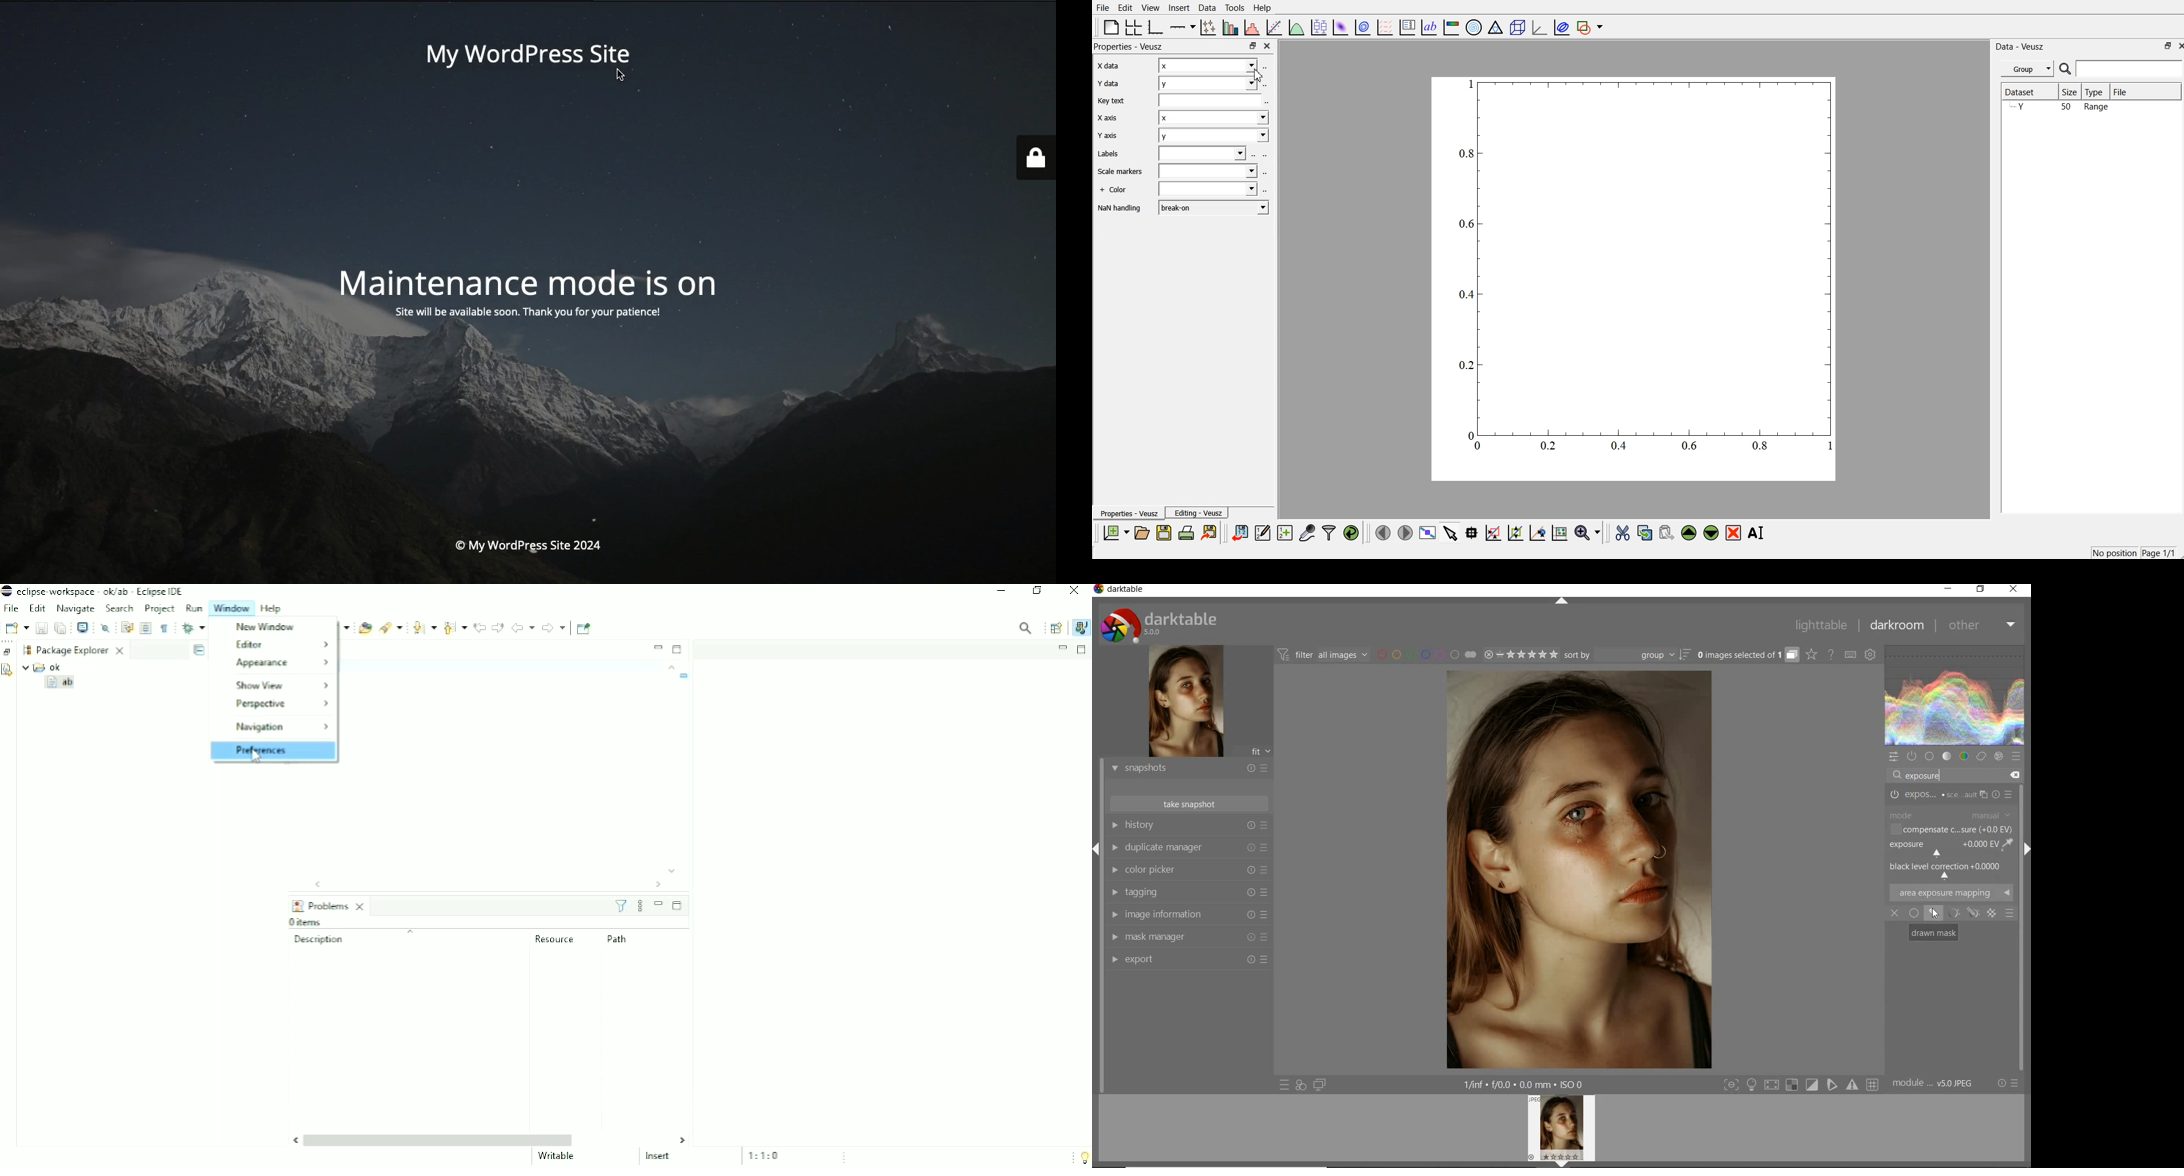 The height and width of the screenshot is (1176, 2184). I want to click on plot a function, so click(1297, 26).